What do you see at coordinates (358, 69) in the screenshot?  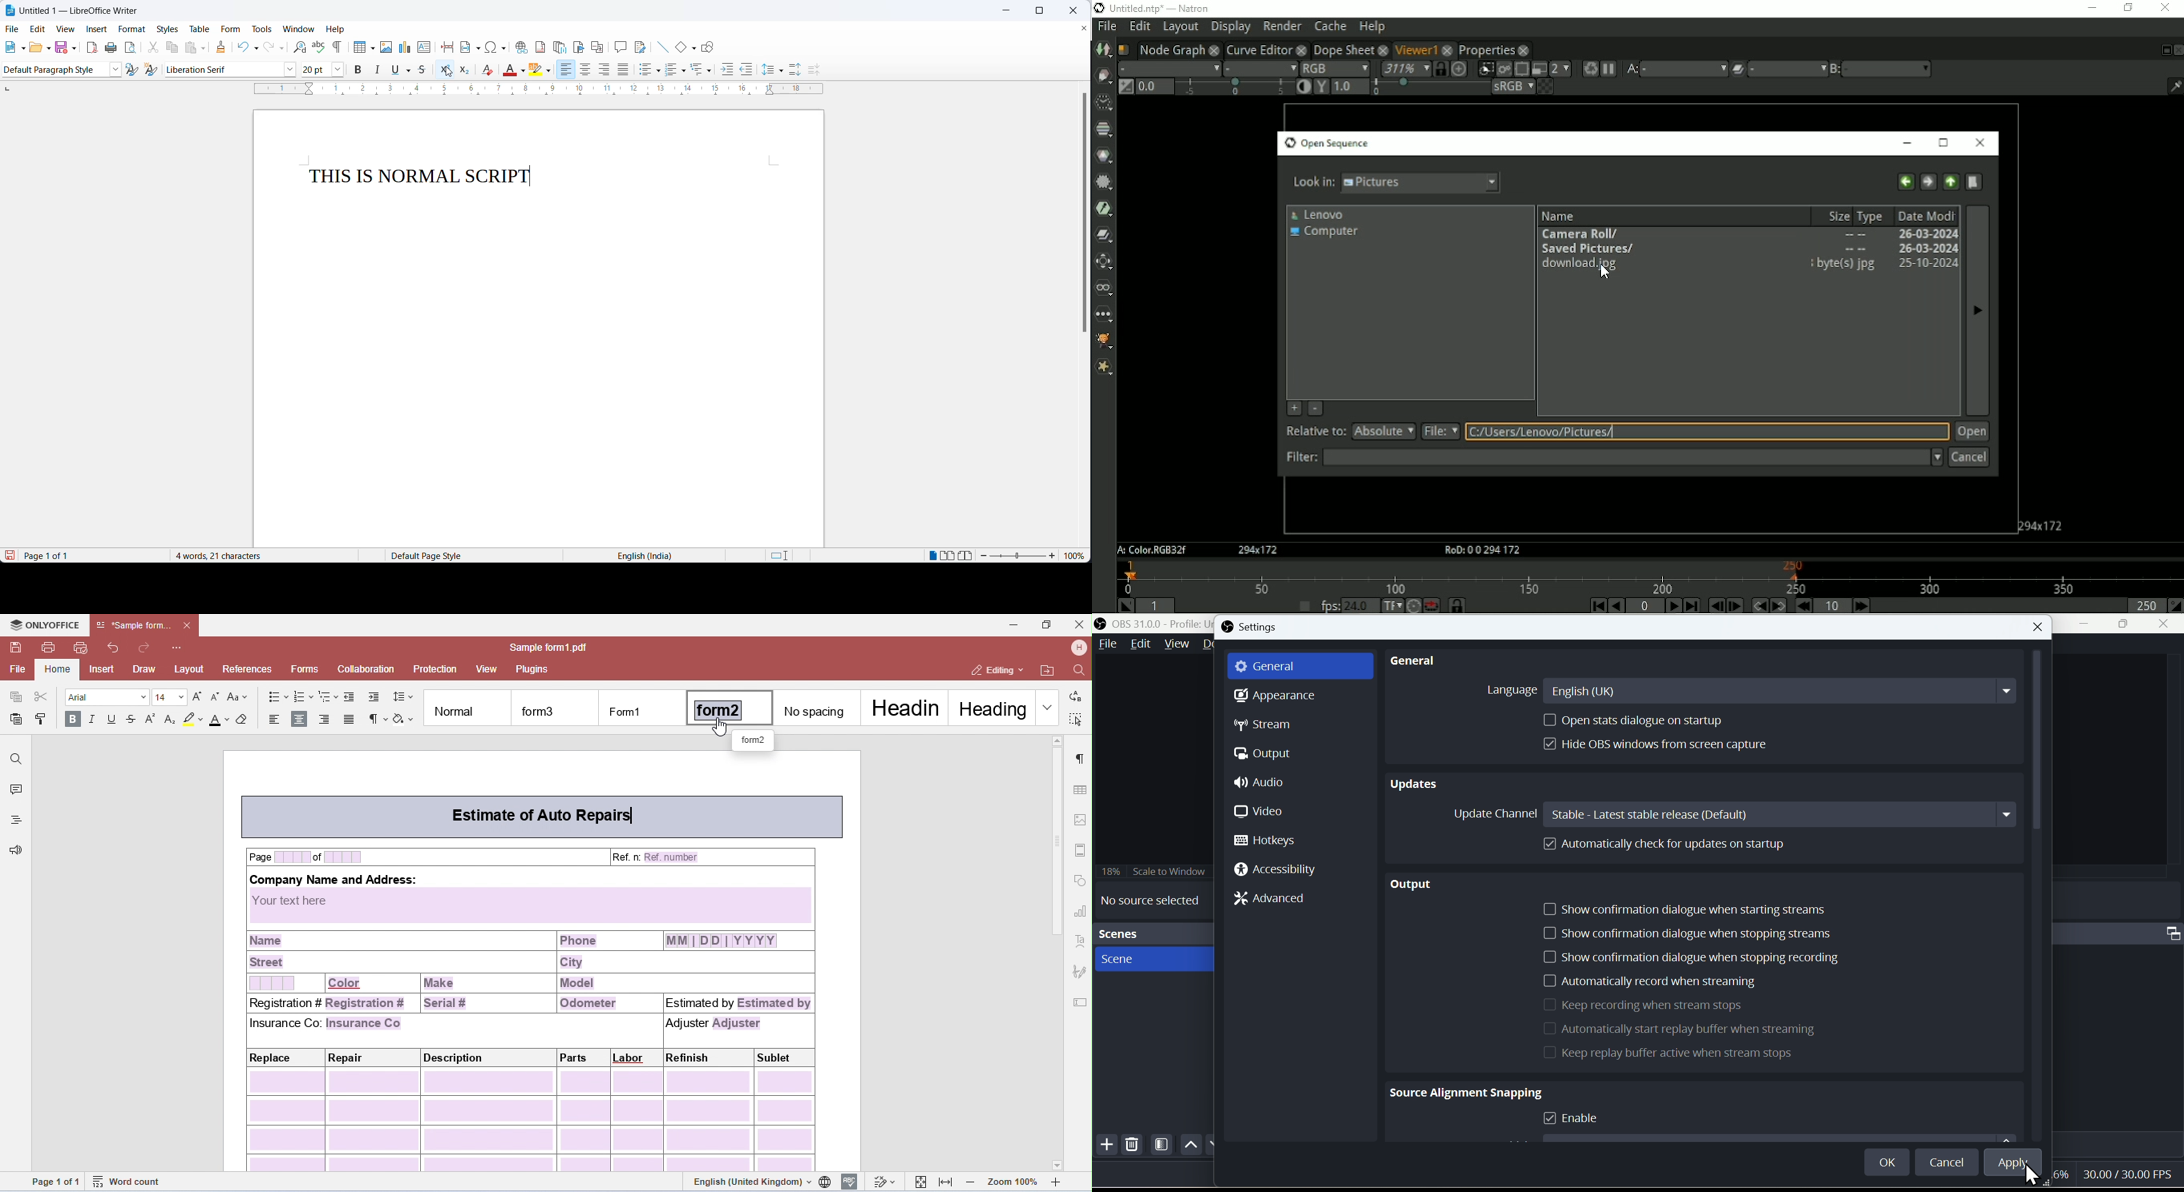 I see `bold` at bounding box center [358, 69].